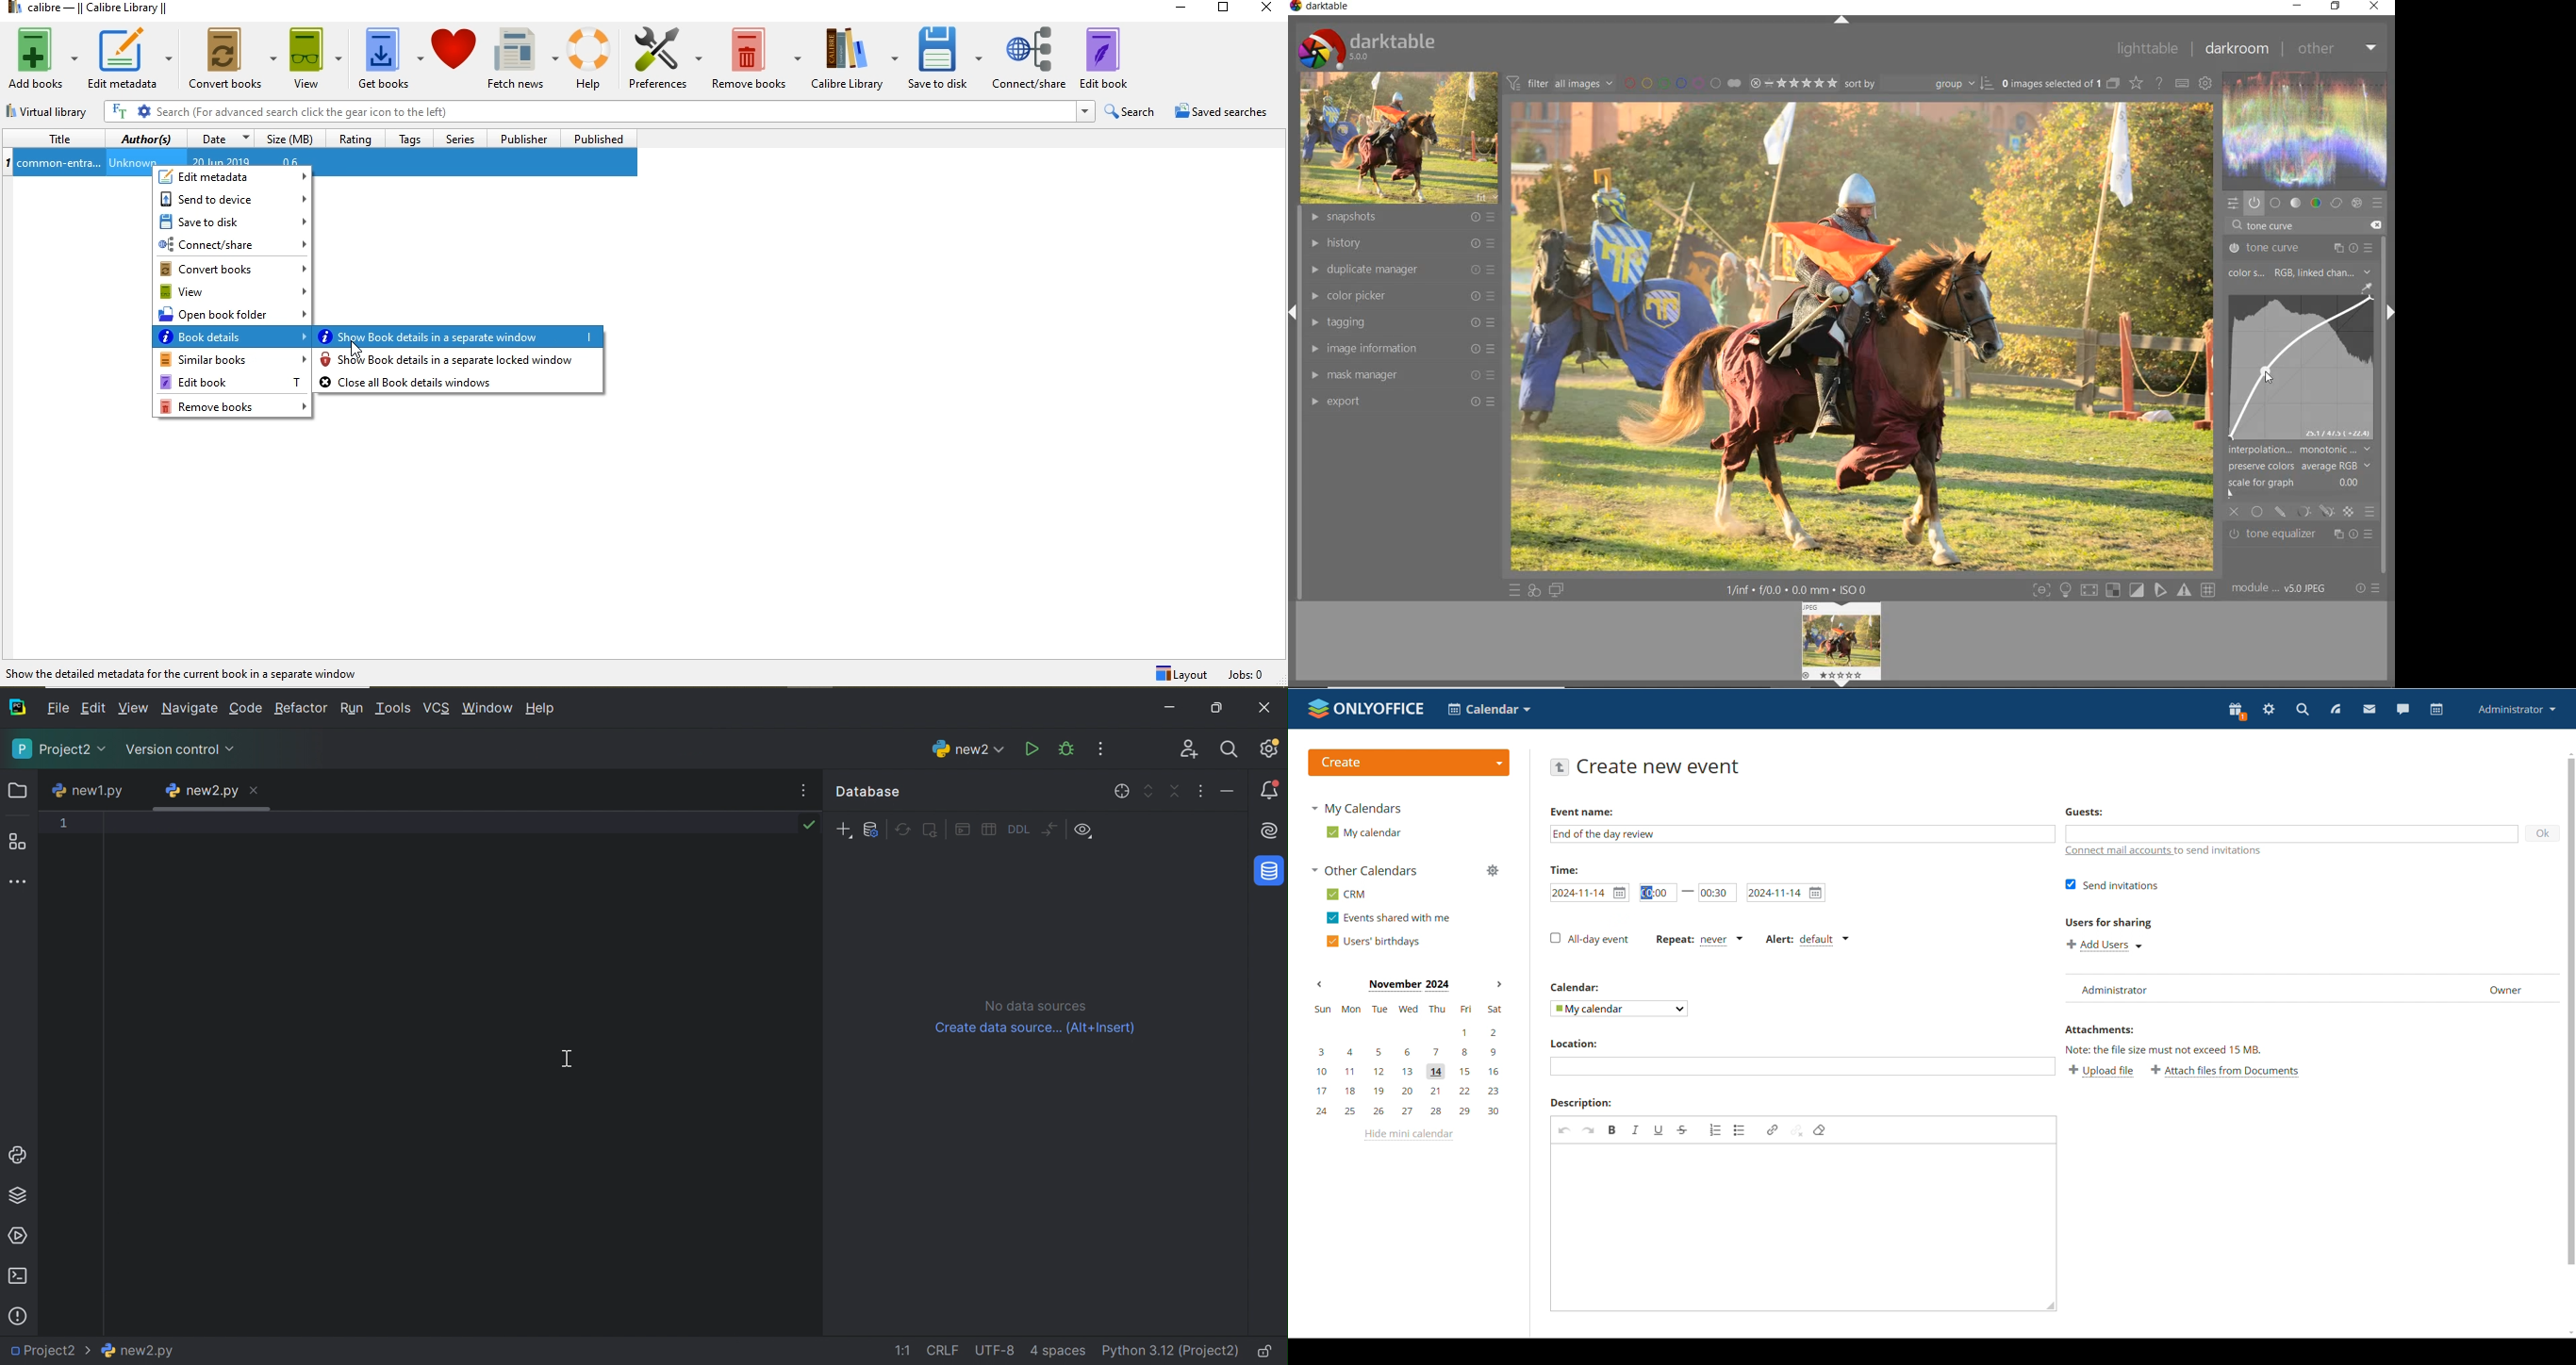 Image resolution: width=2576 pixels, height=1372 pixels. I want to click on Cursor, so click(581, 1059).